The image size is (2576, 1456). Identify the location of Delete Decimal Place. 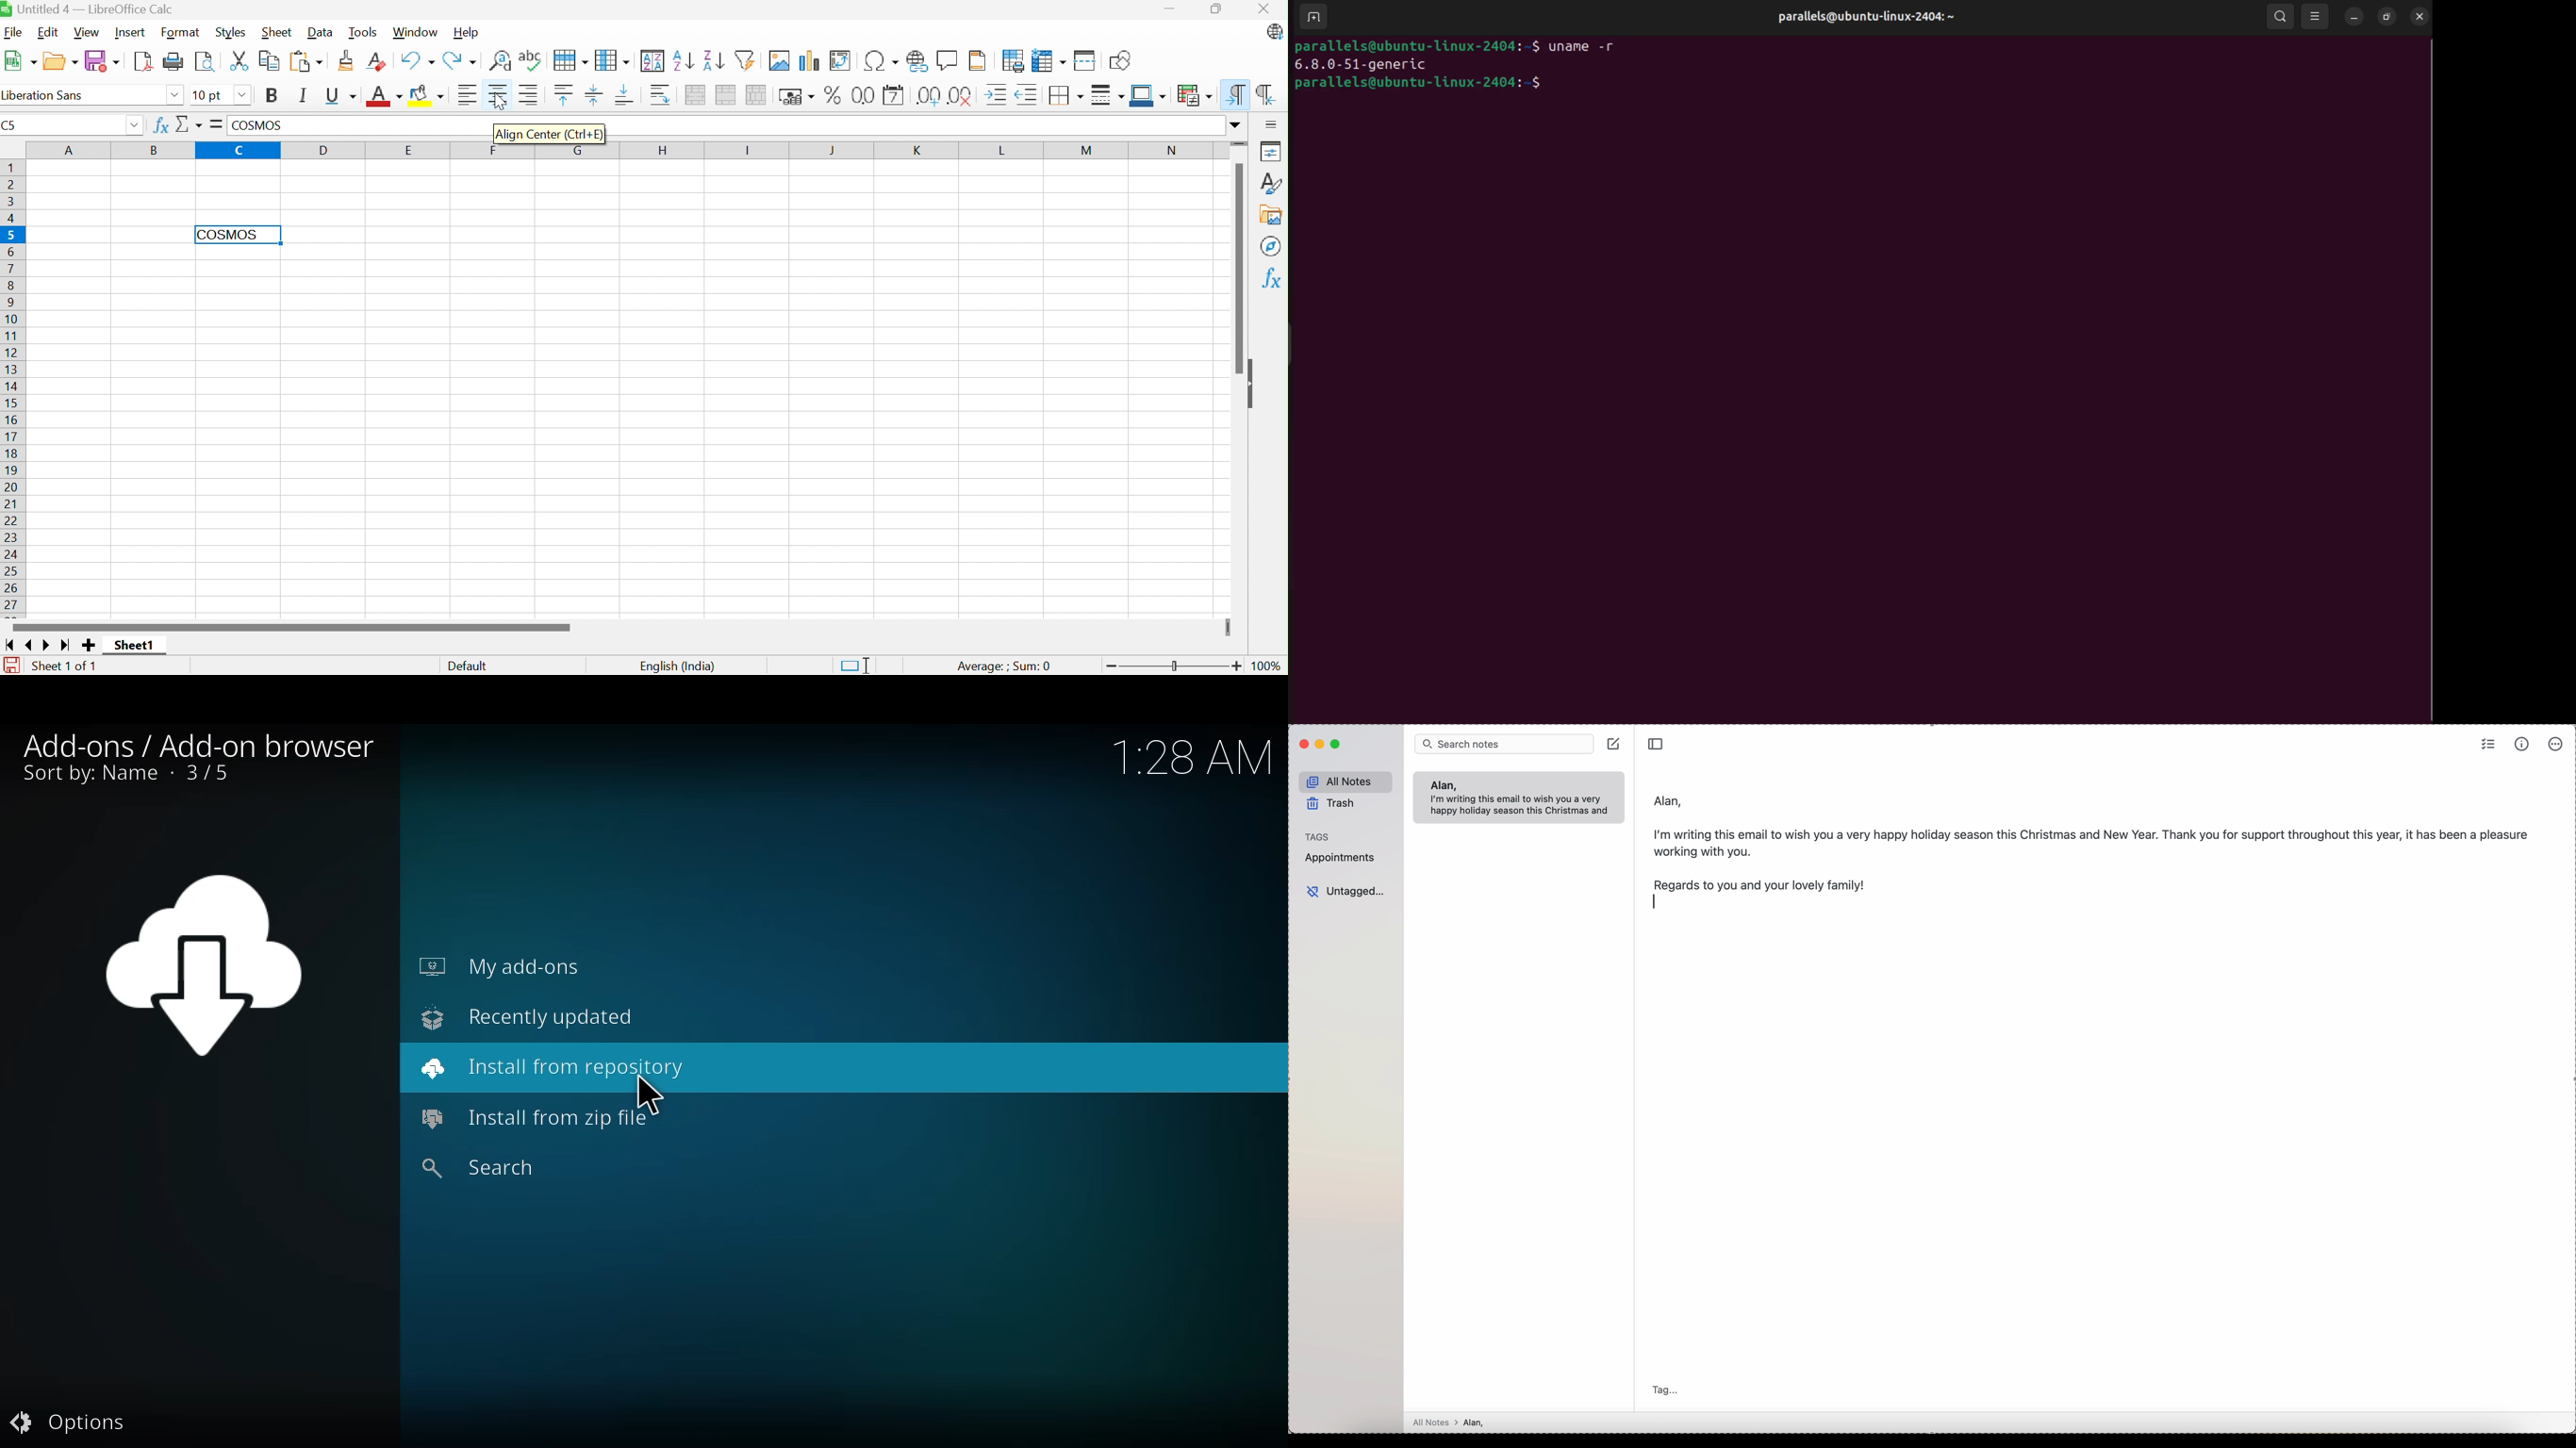
(962, 96).